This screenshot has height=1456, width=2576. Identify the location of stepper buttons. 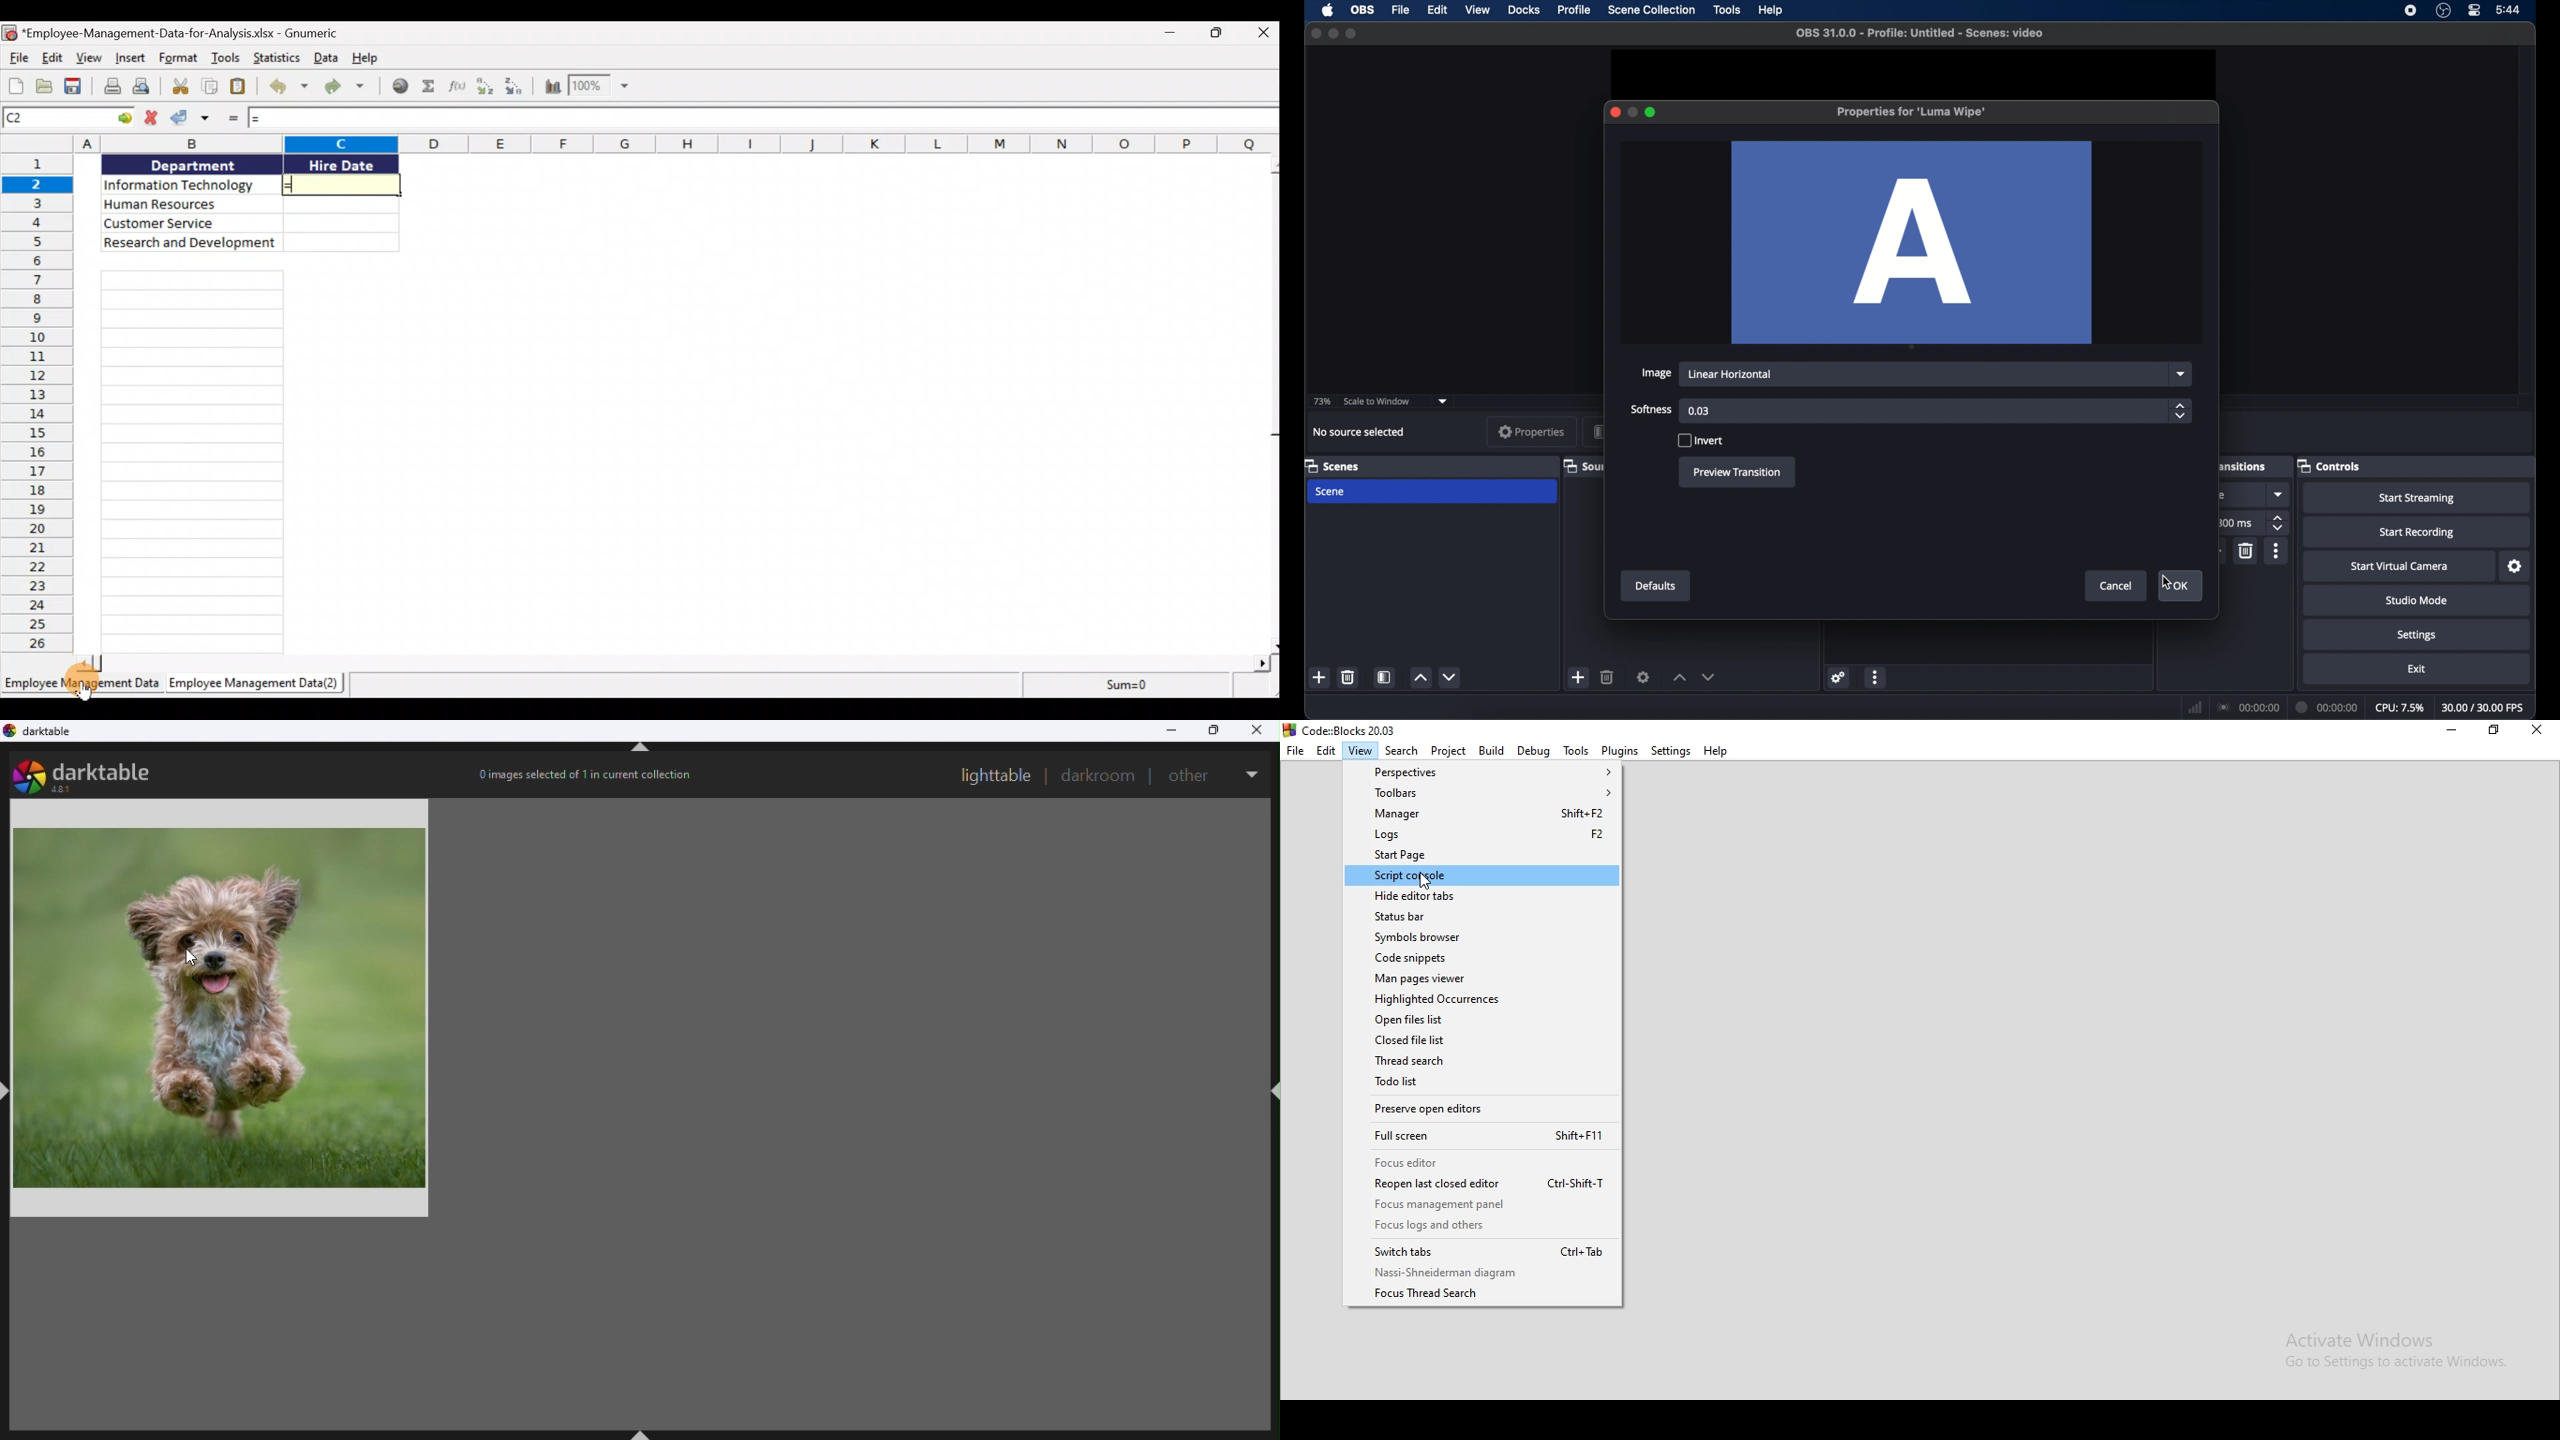
(2181, 411).